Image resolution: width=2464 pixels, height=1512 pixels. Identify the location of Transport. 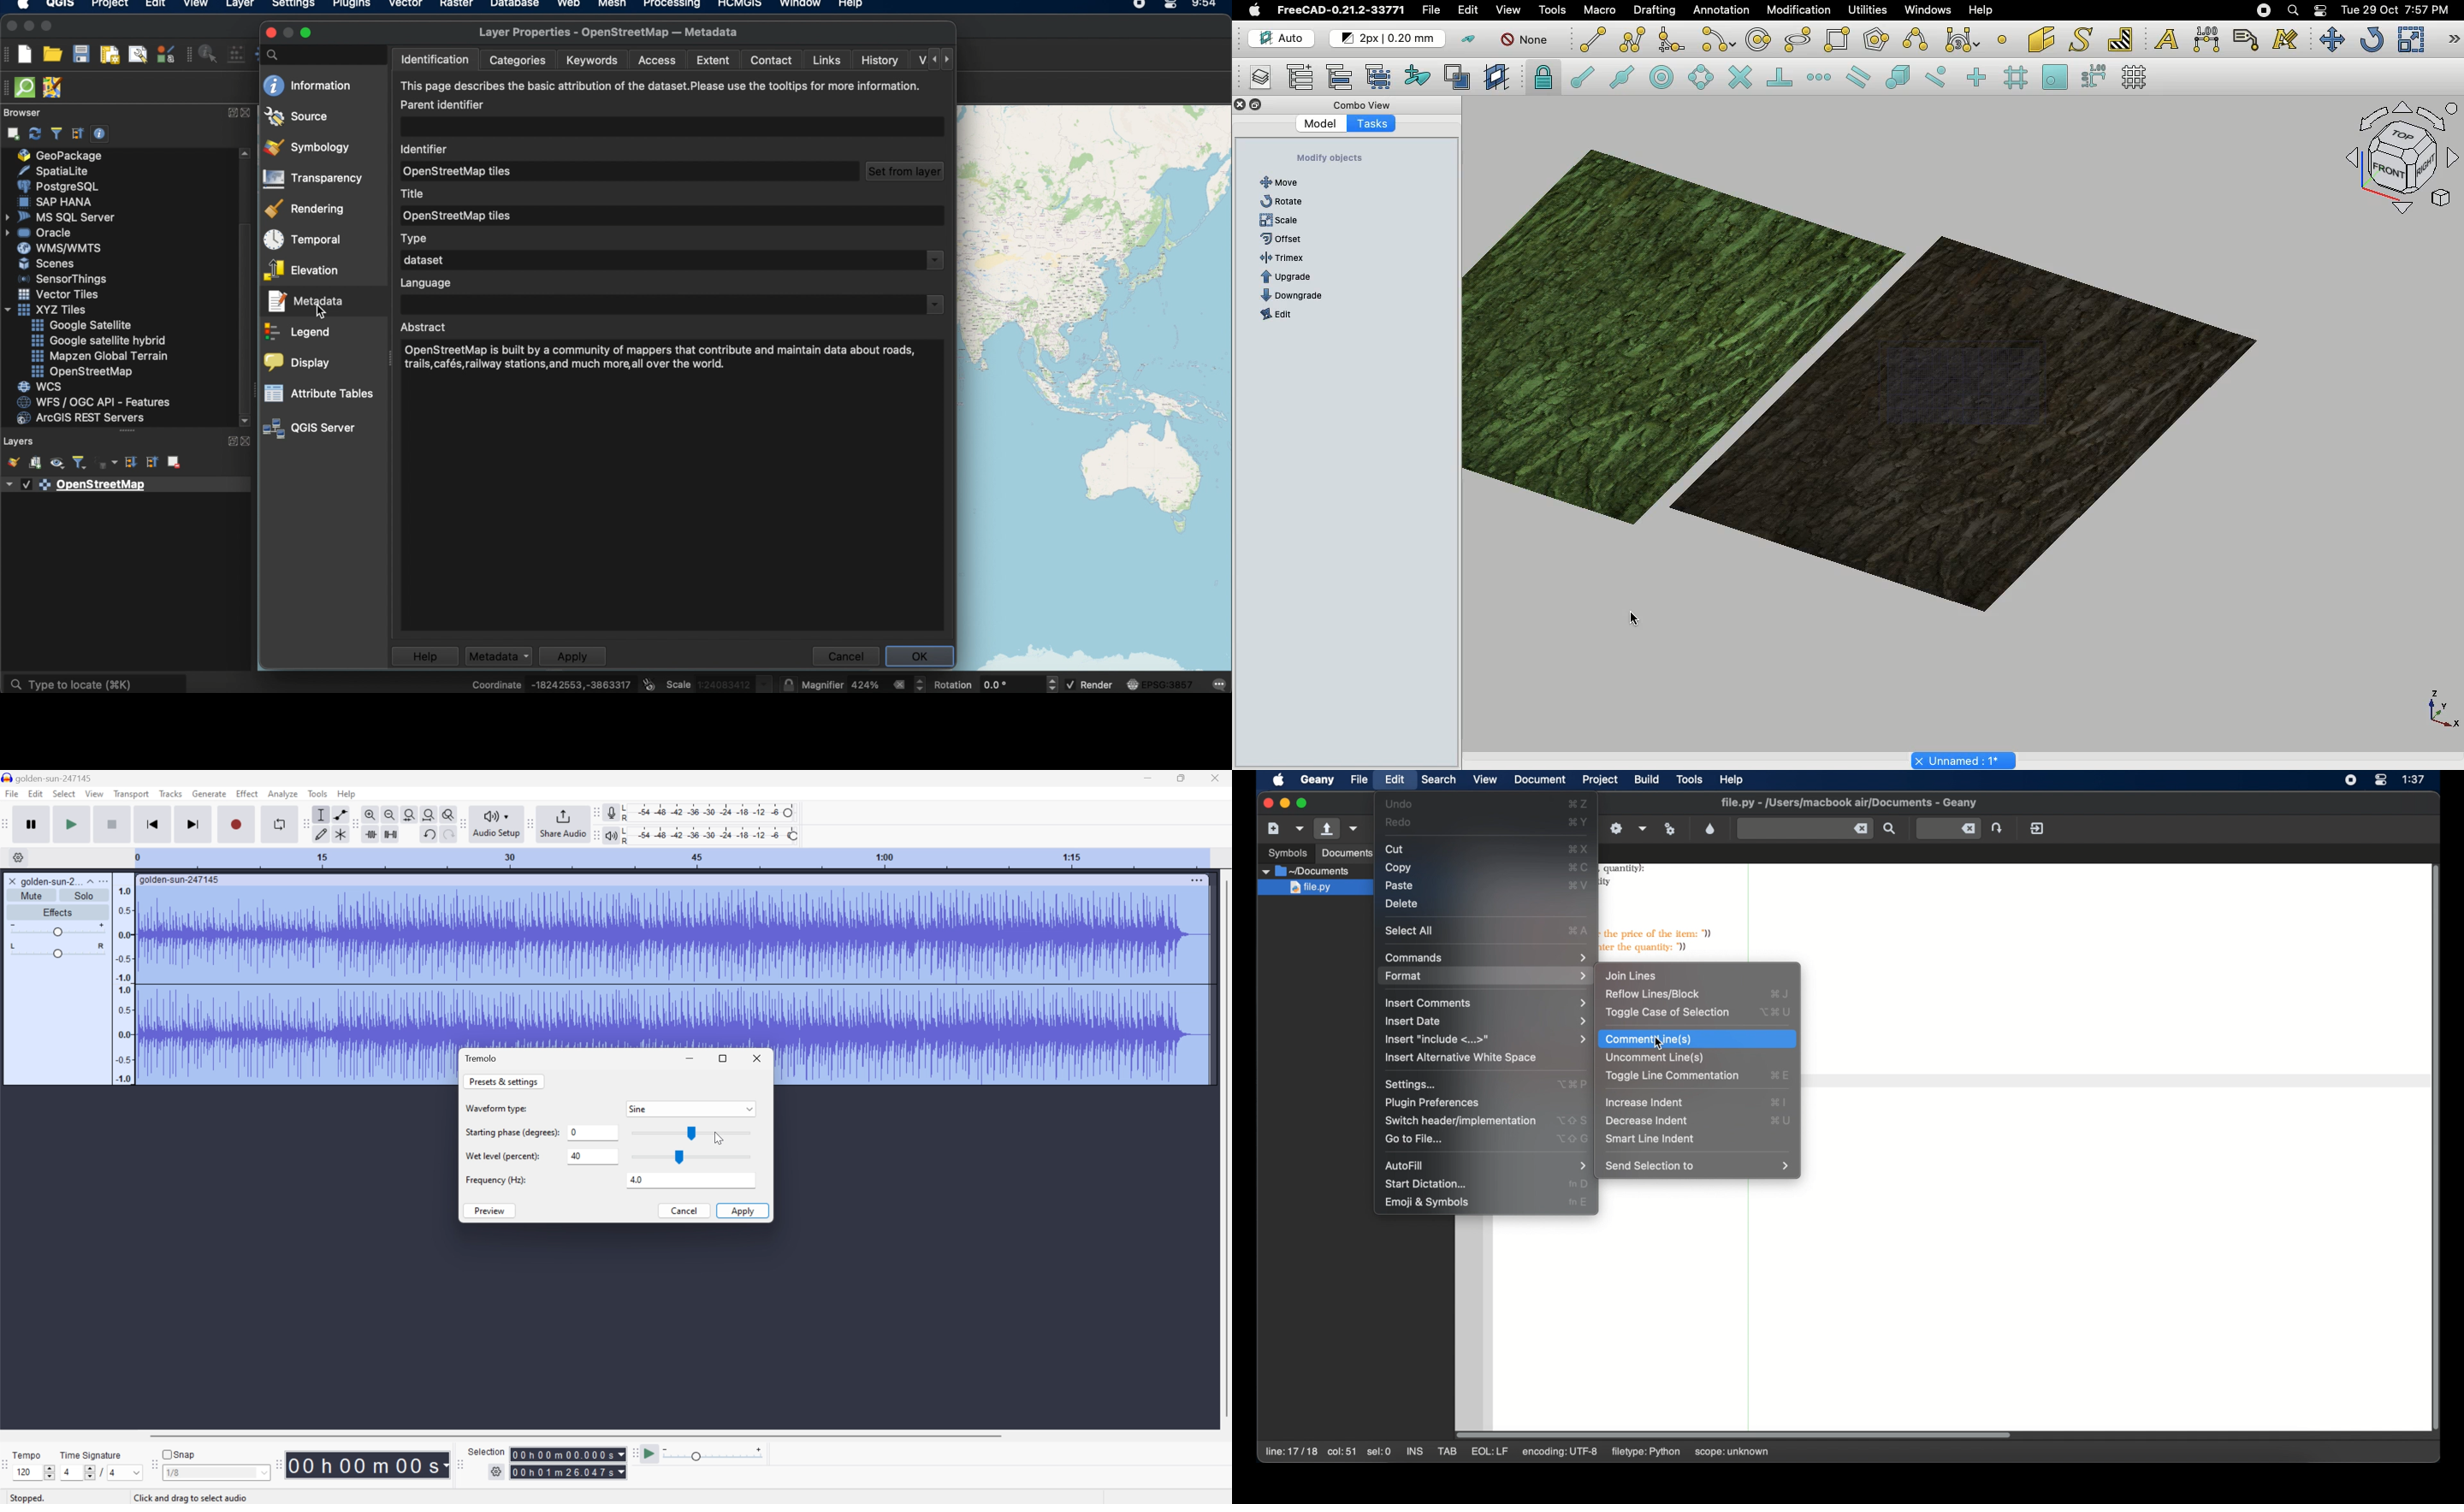
(131, 793).